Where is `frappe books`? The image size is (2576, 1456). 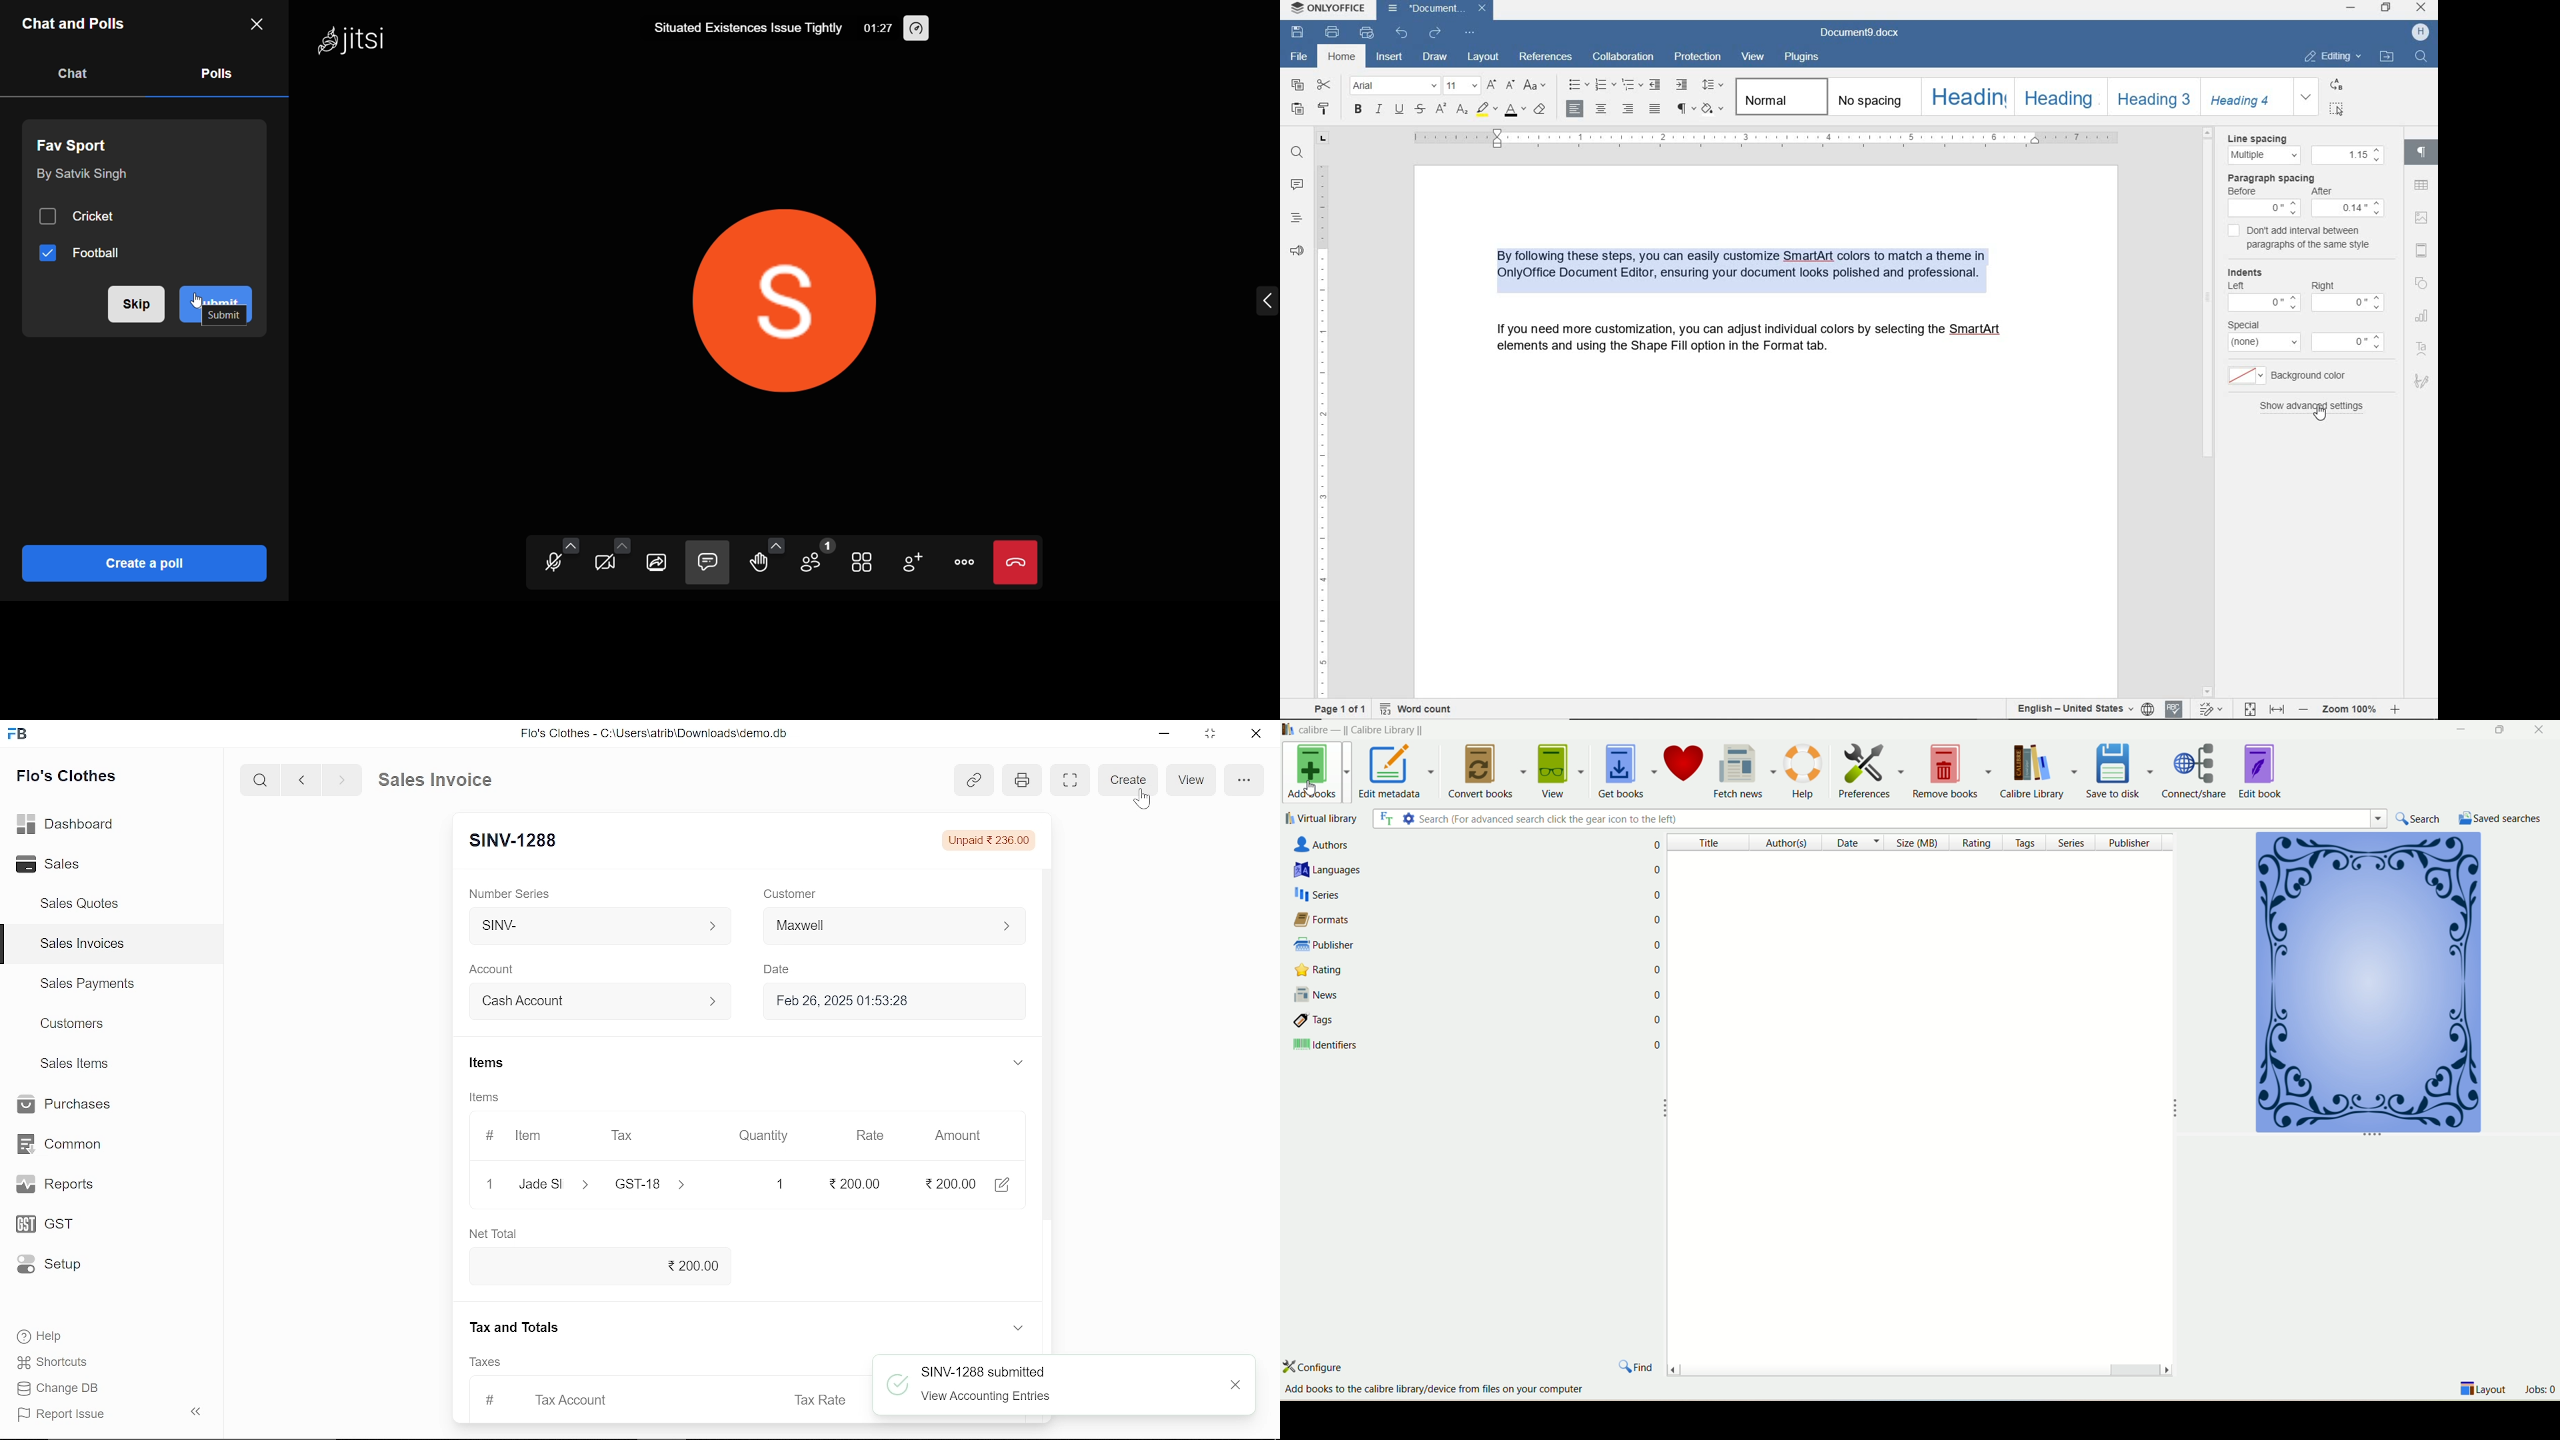
frappe books is located at coordinates (18, 736).